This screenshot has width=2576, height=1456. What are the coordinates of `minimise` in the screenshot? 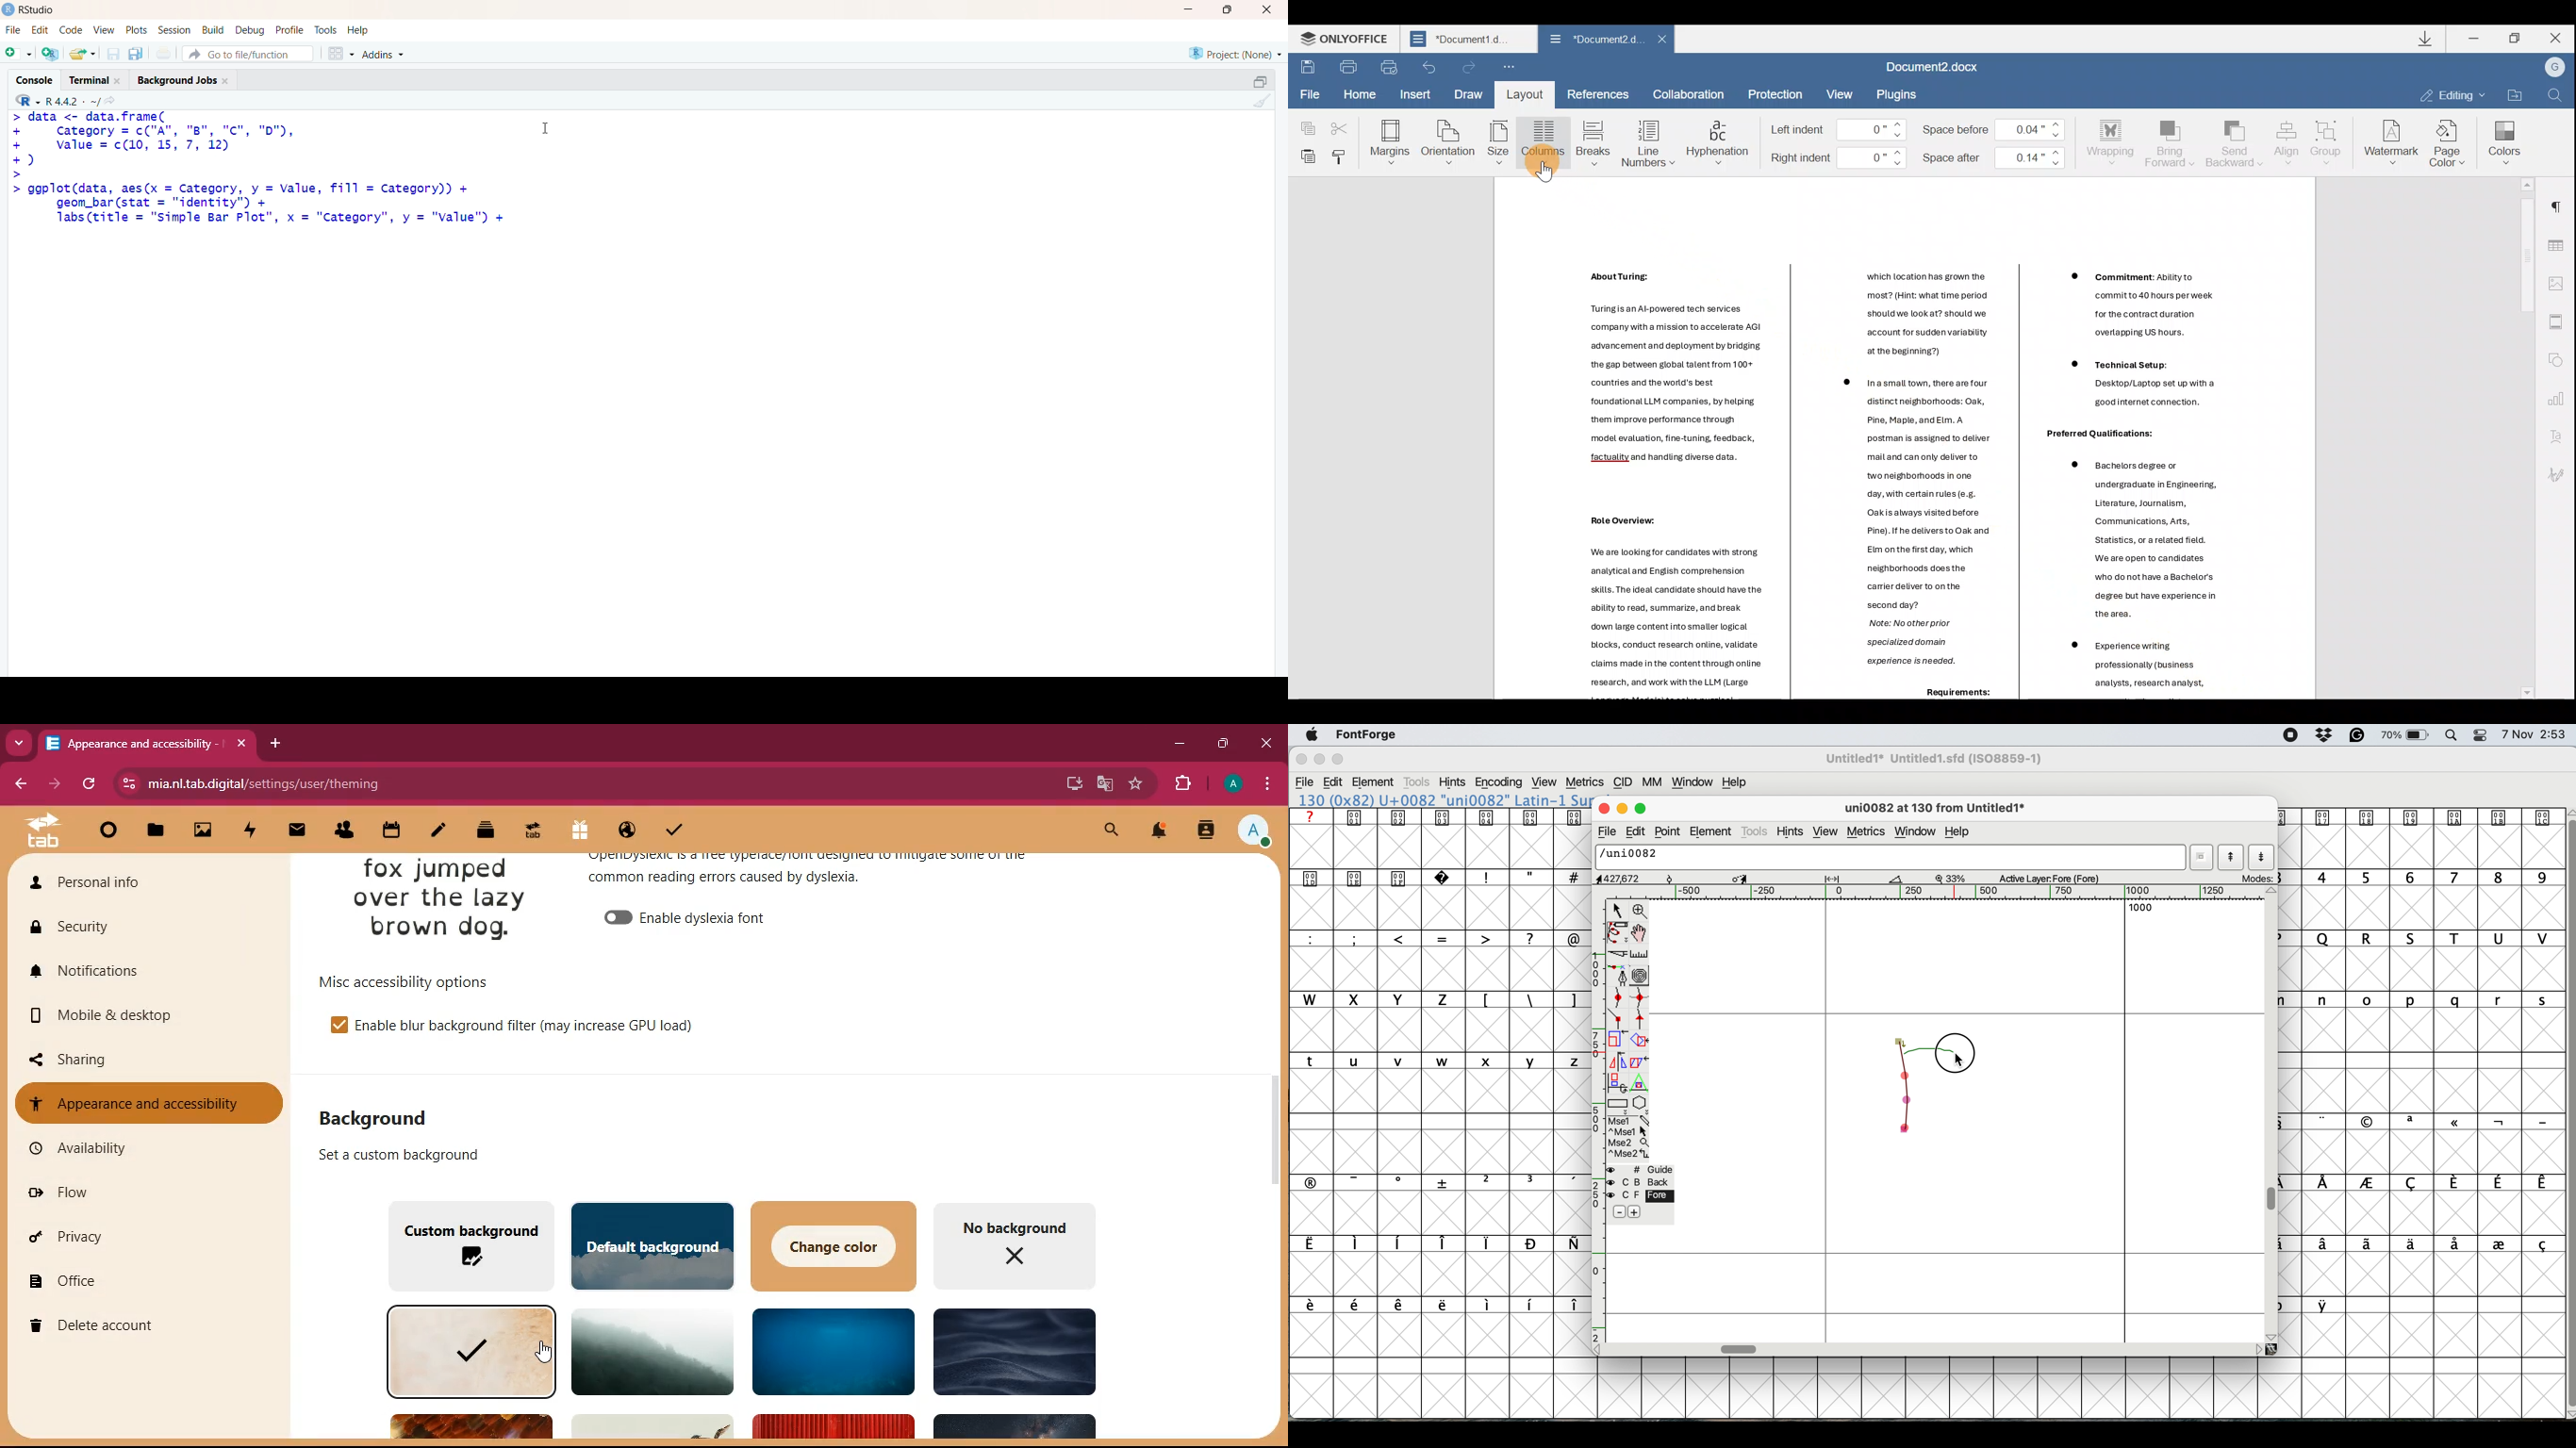 It's located at (1317, 761).